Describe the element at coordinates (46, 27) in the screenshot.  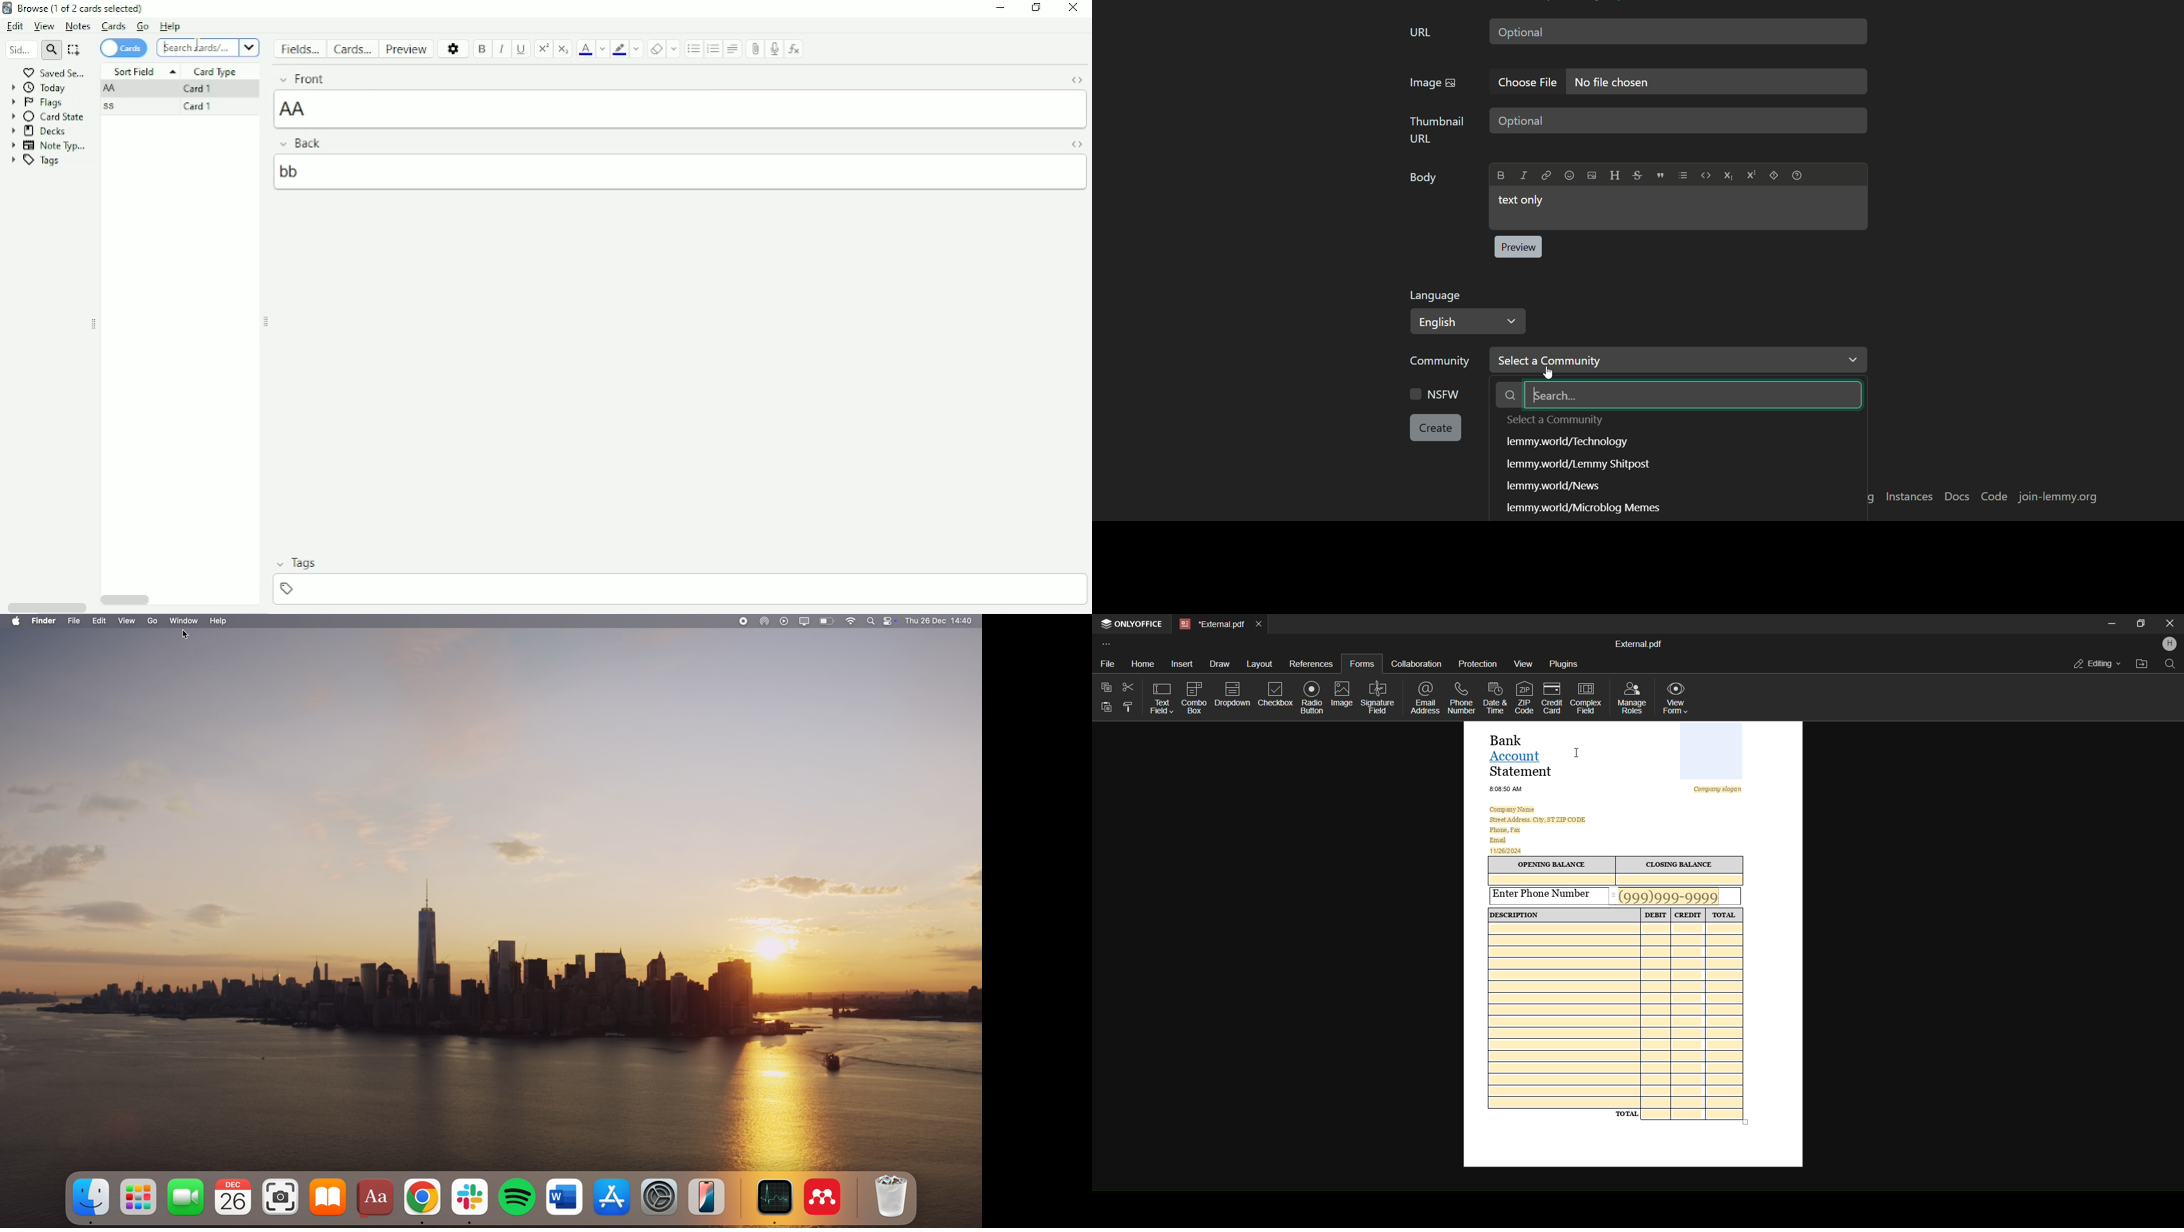
I see `View` at that location.